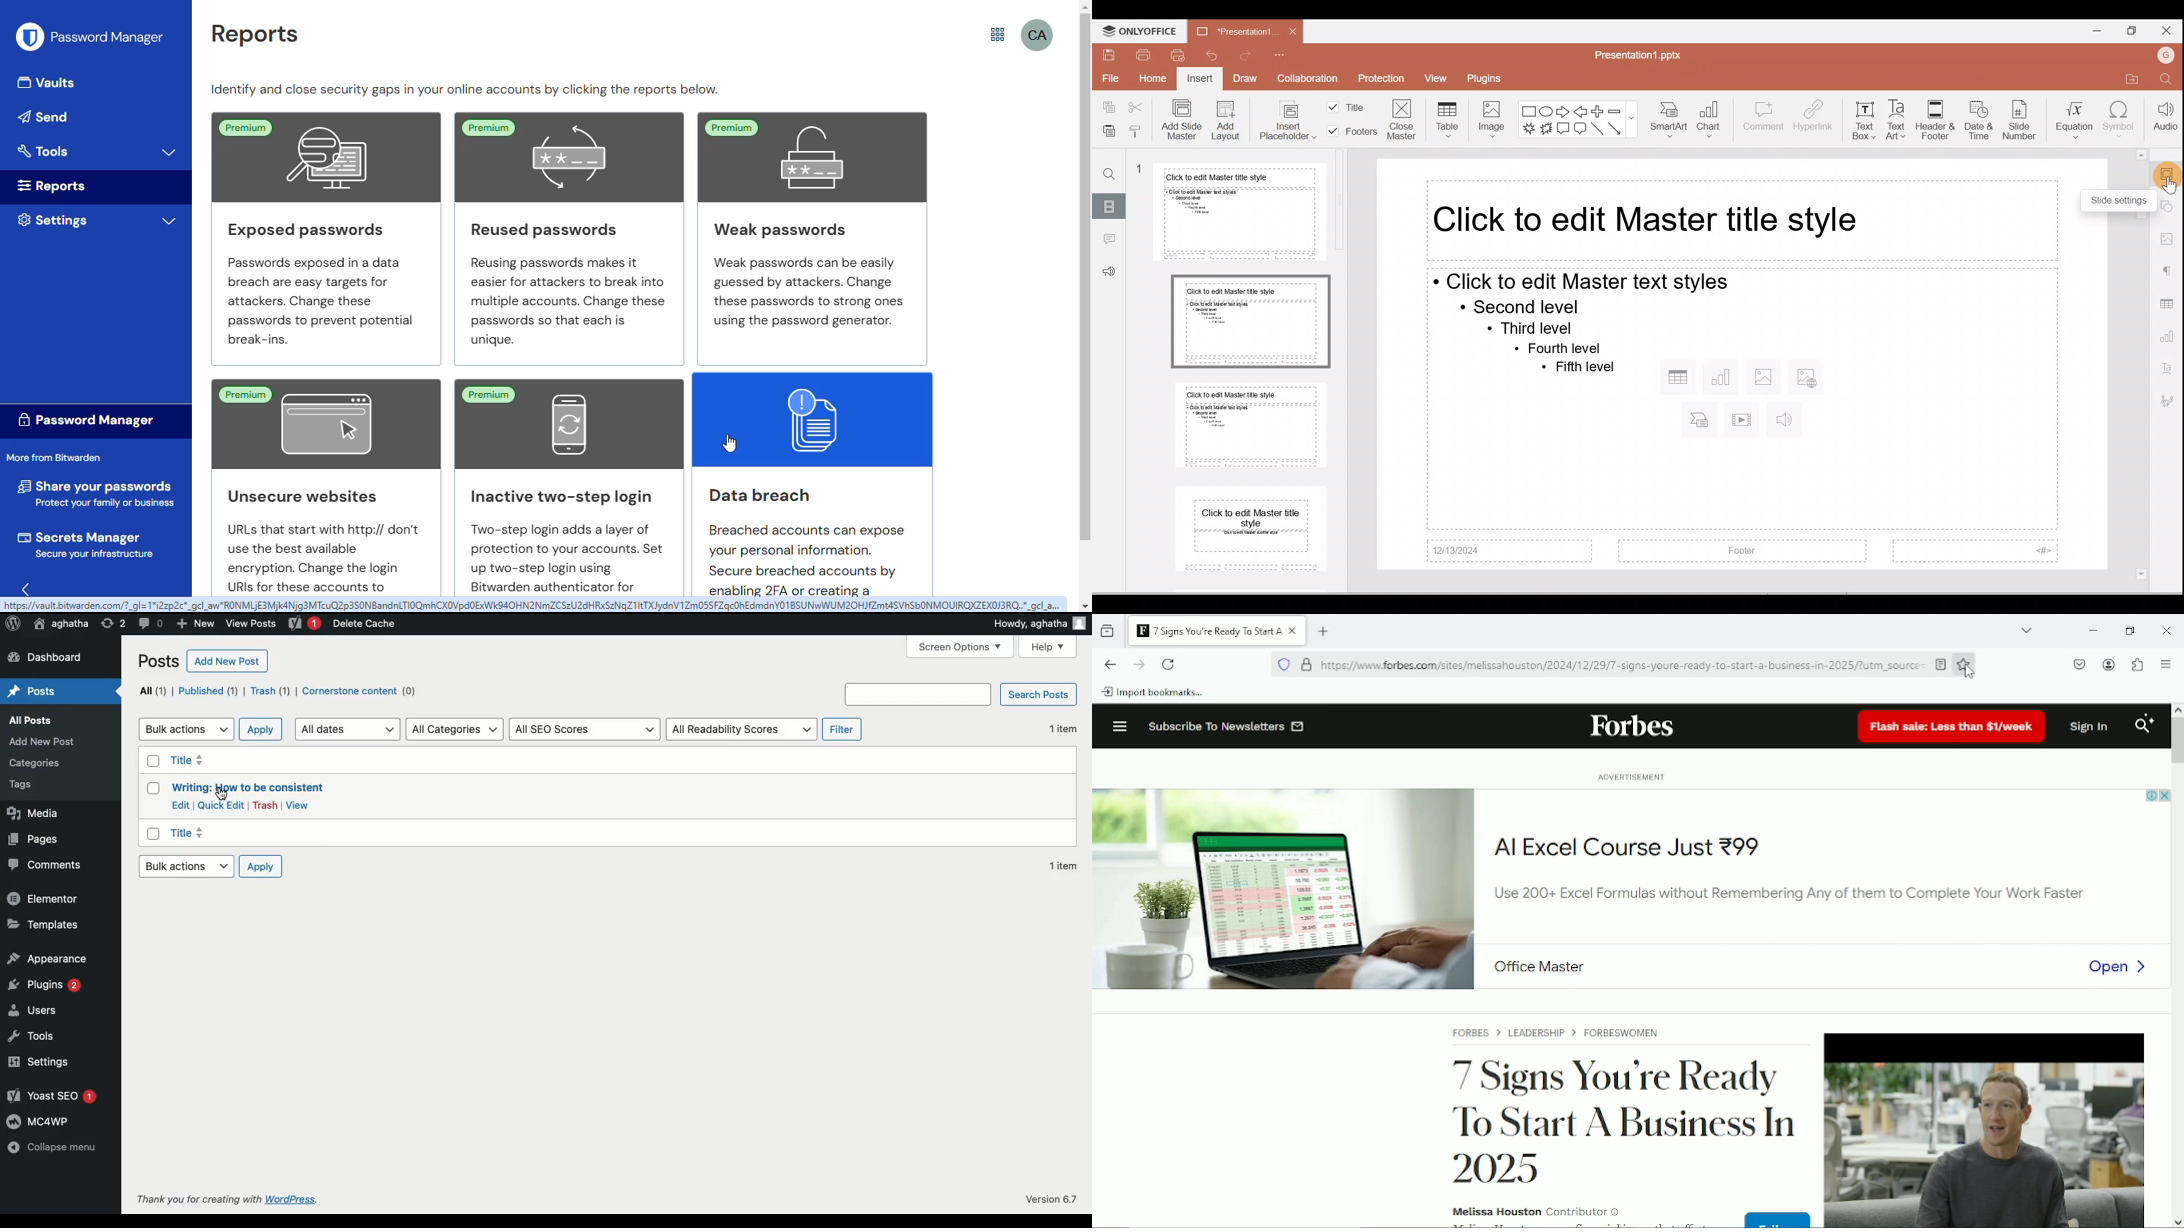  Describe the element at coordinates (585, 729) in the screenshot. I see `All SEO scores` at that location.